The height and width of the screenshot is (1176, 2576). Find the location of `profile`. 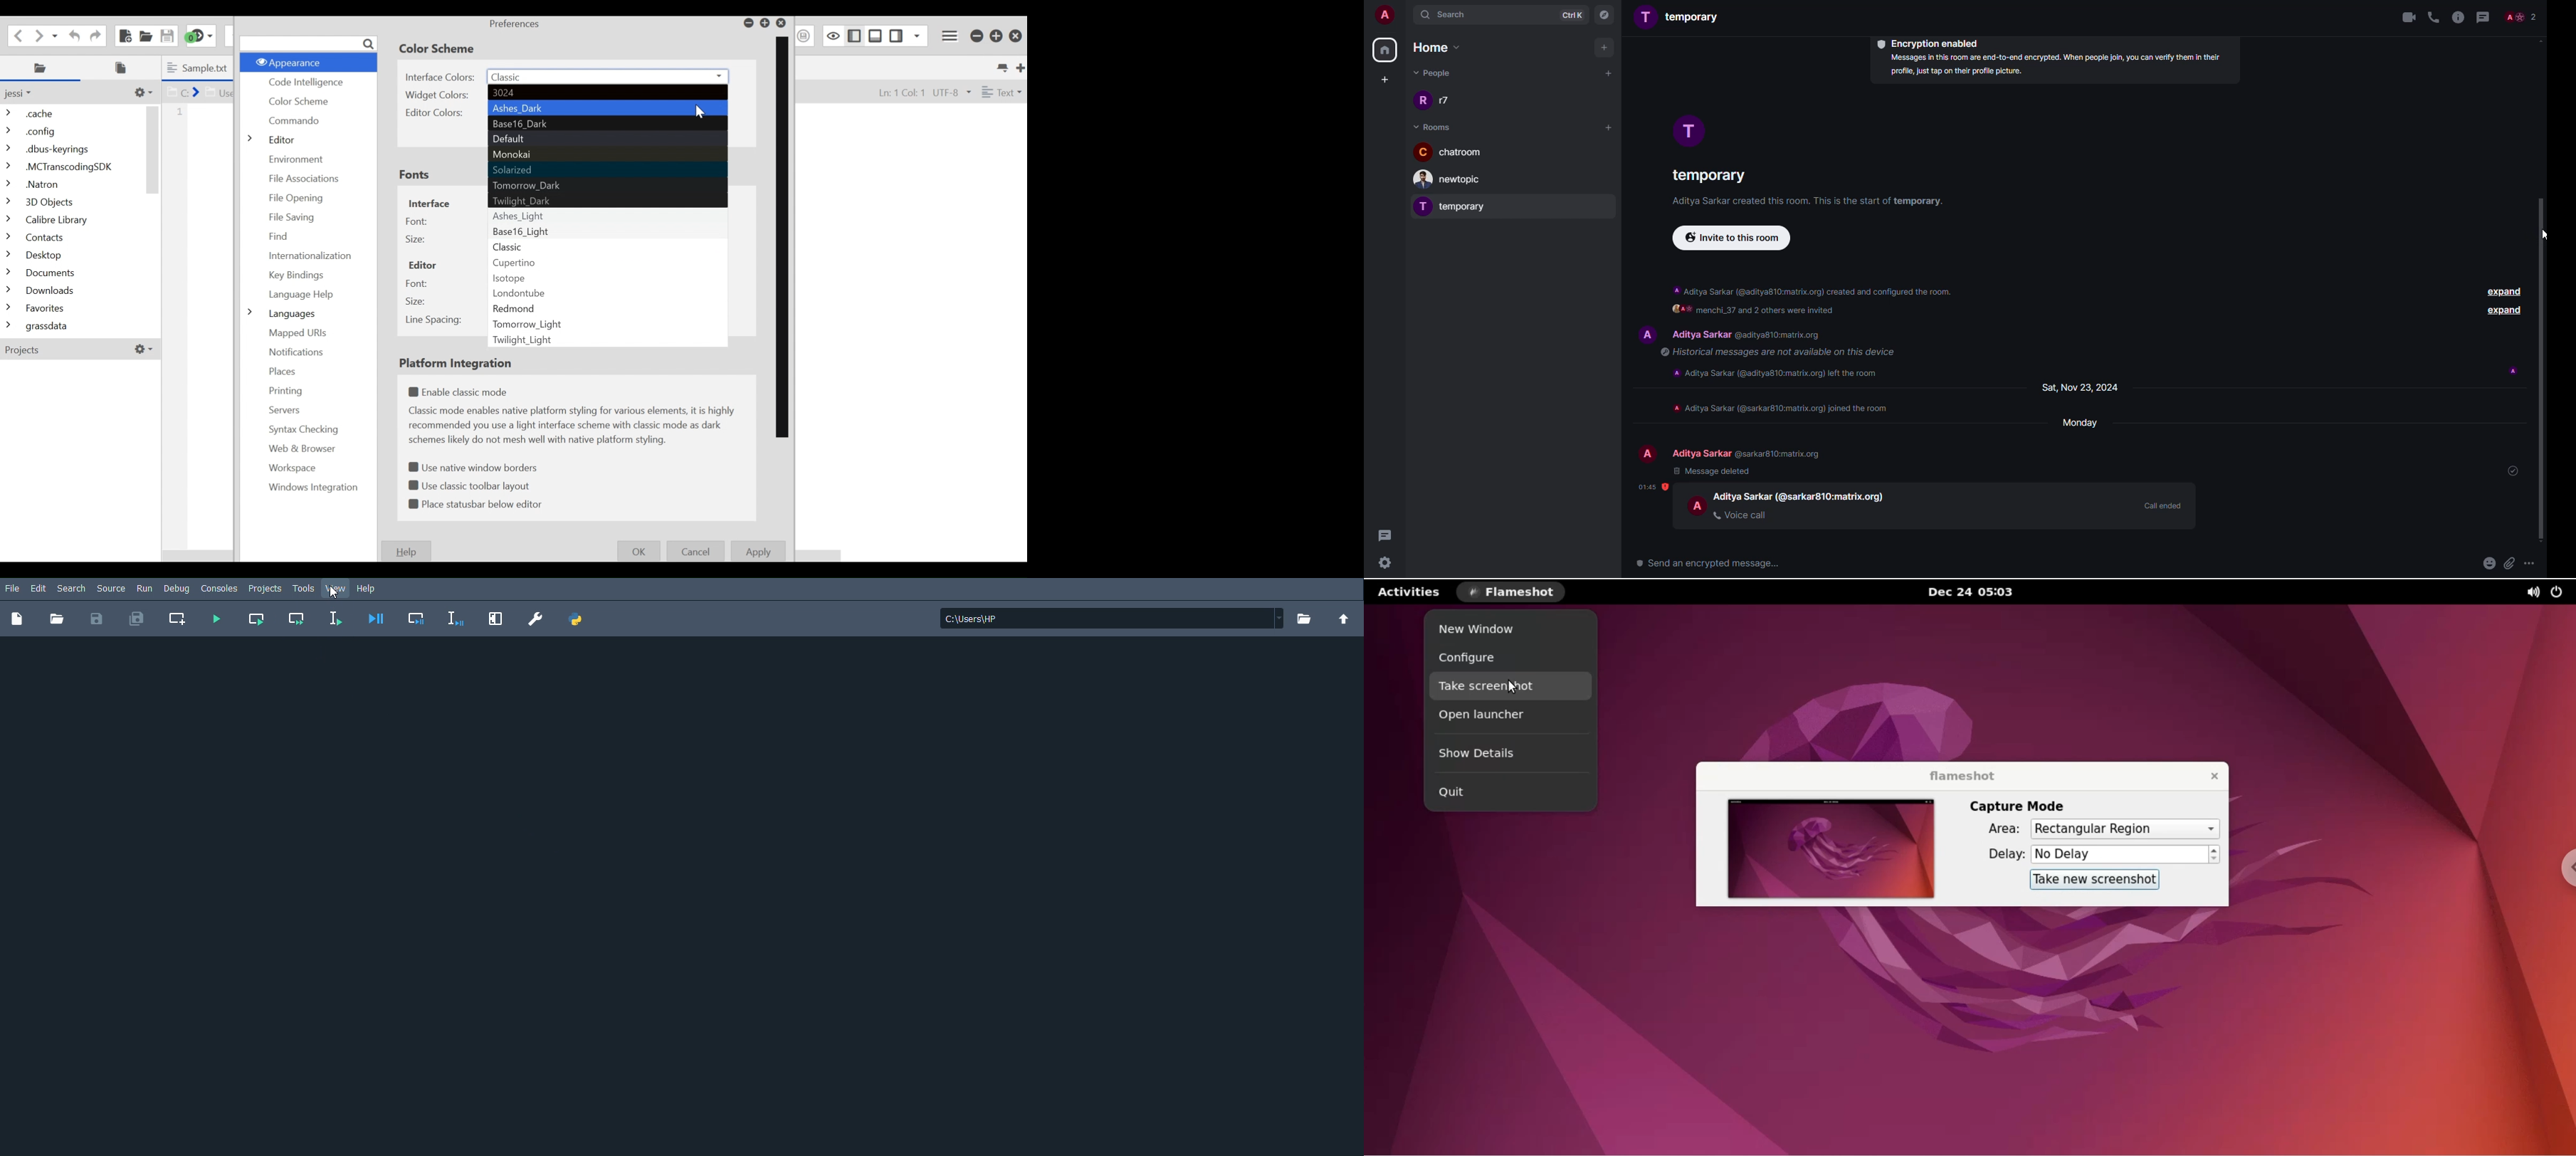

profile is located at coordinates (1698, 505).